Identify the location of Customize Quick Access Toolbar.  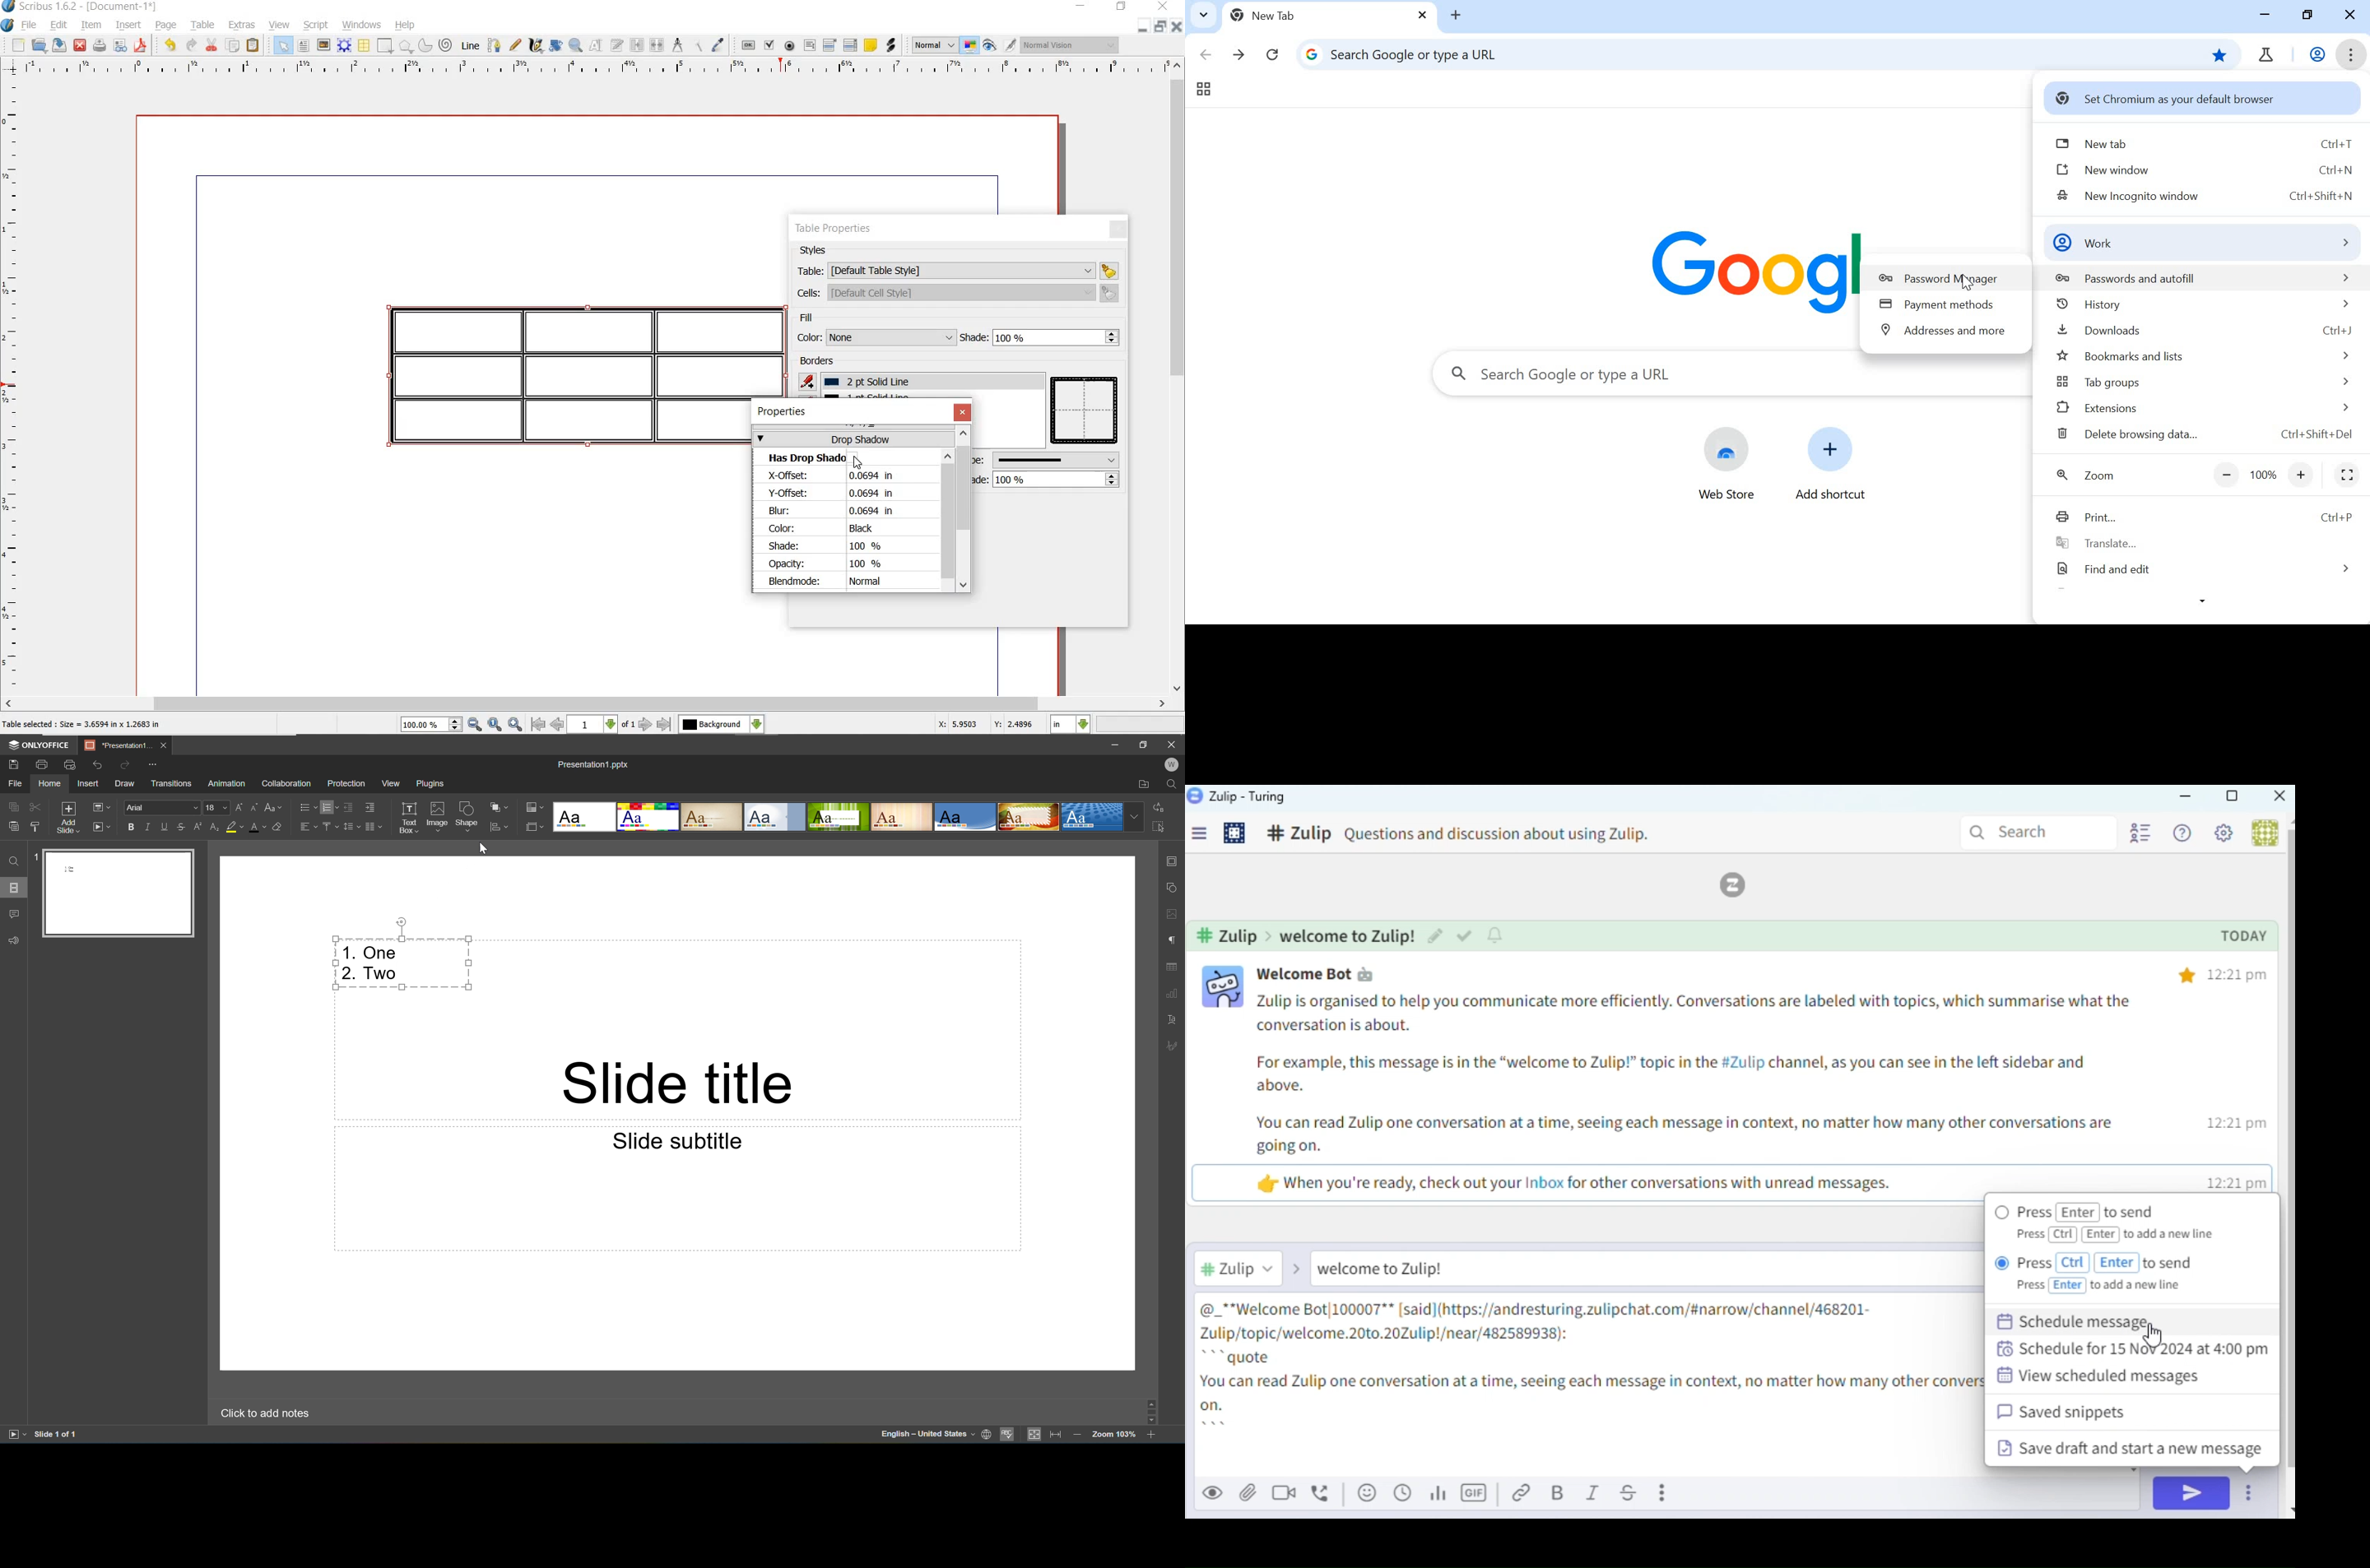
(153, 765).